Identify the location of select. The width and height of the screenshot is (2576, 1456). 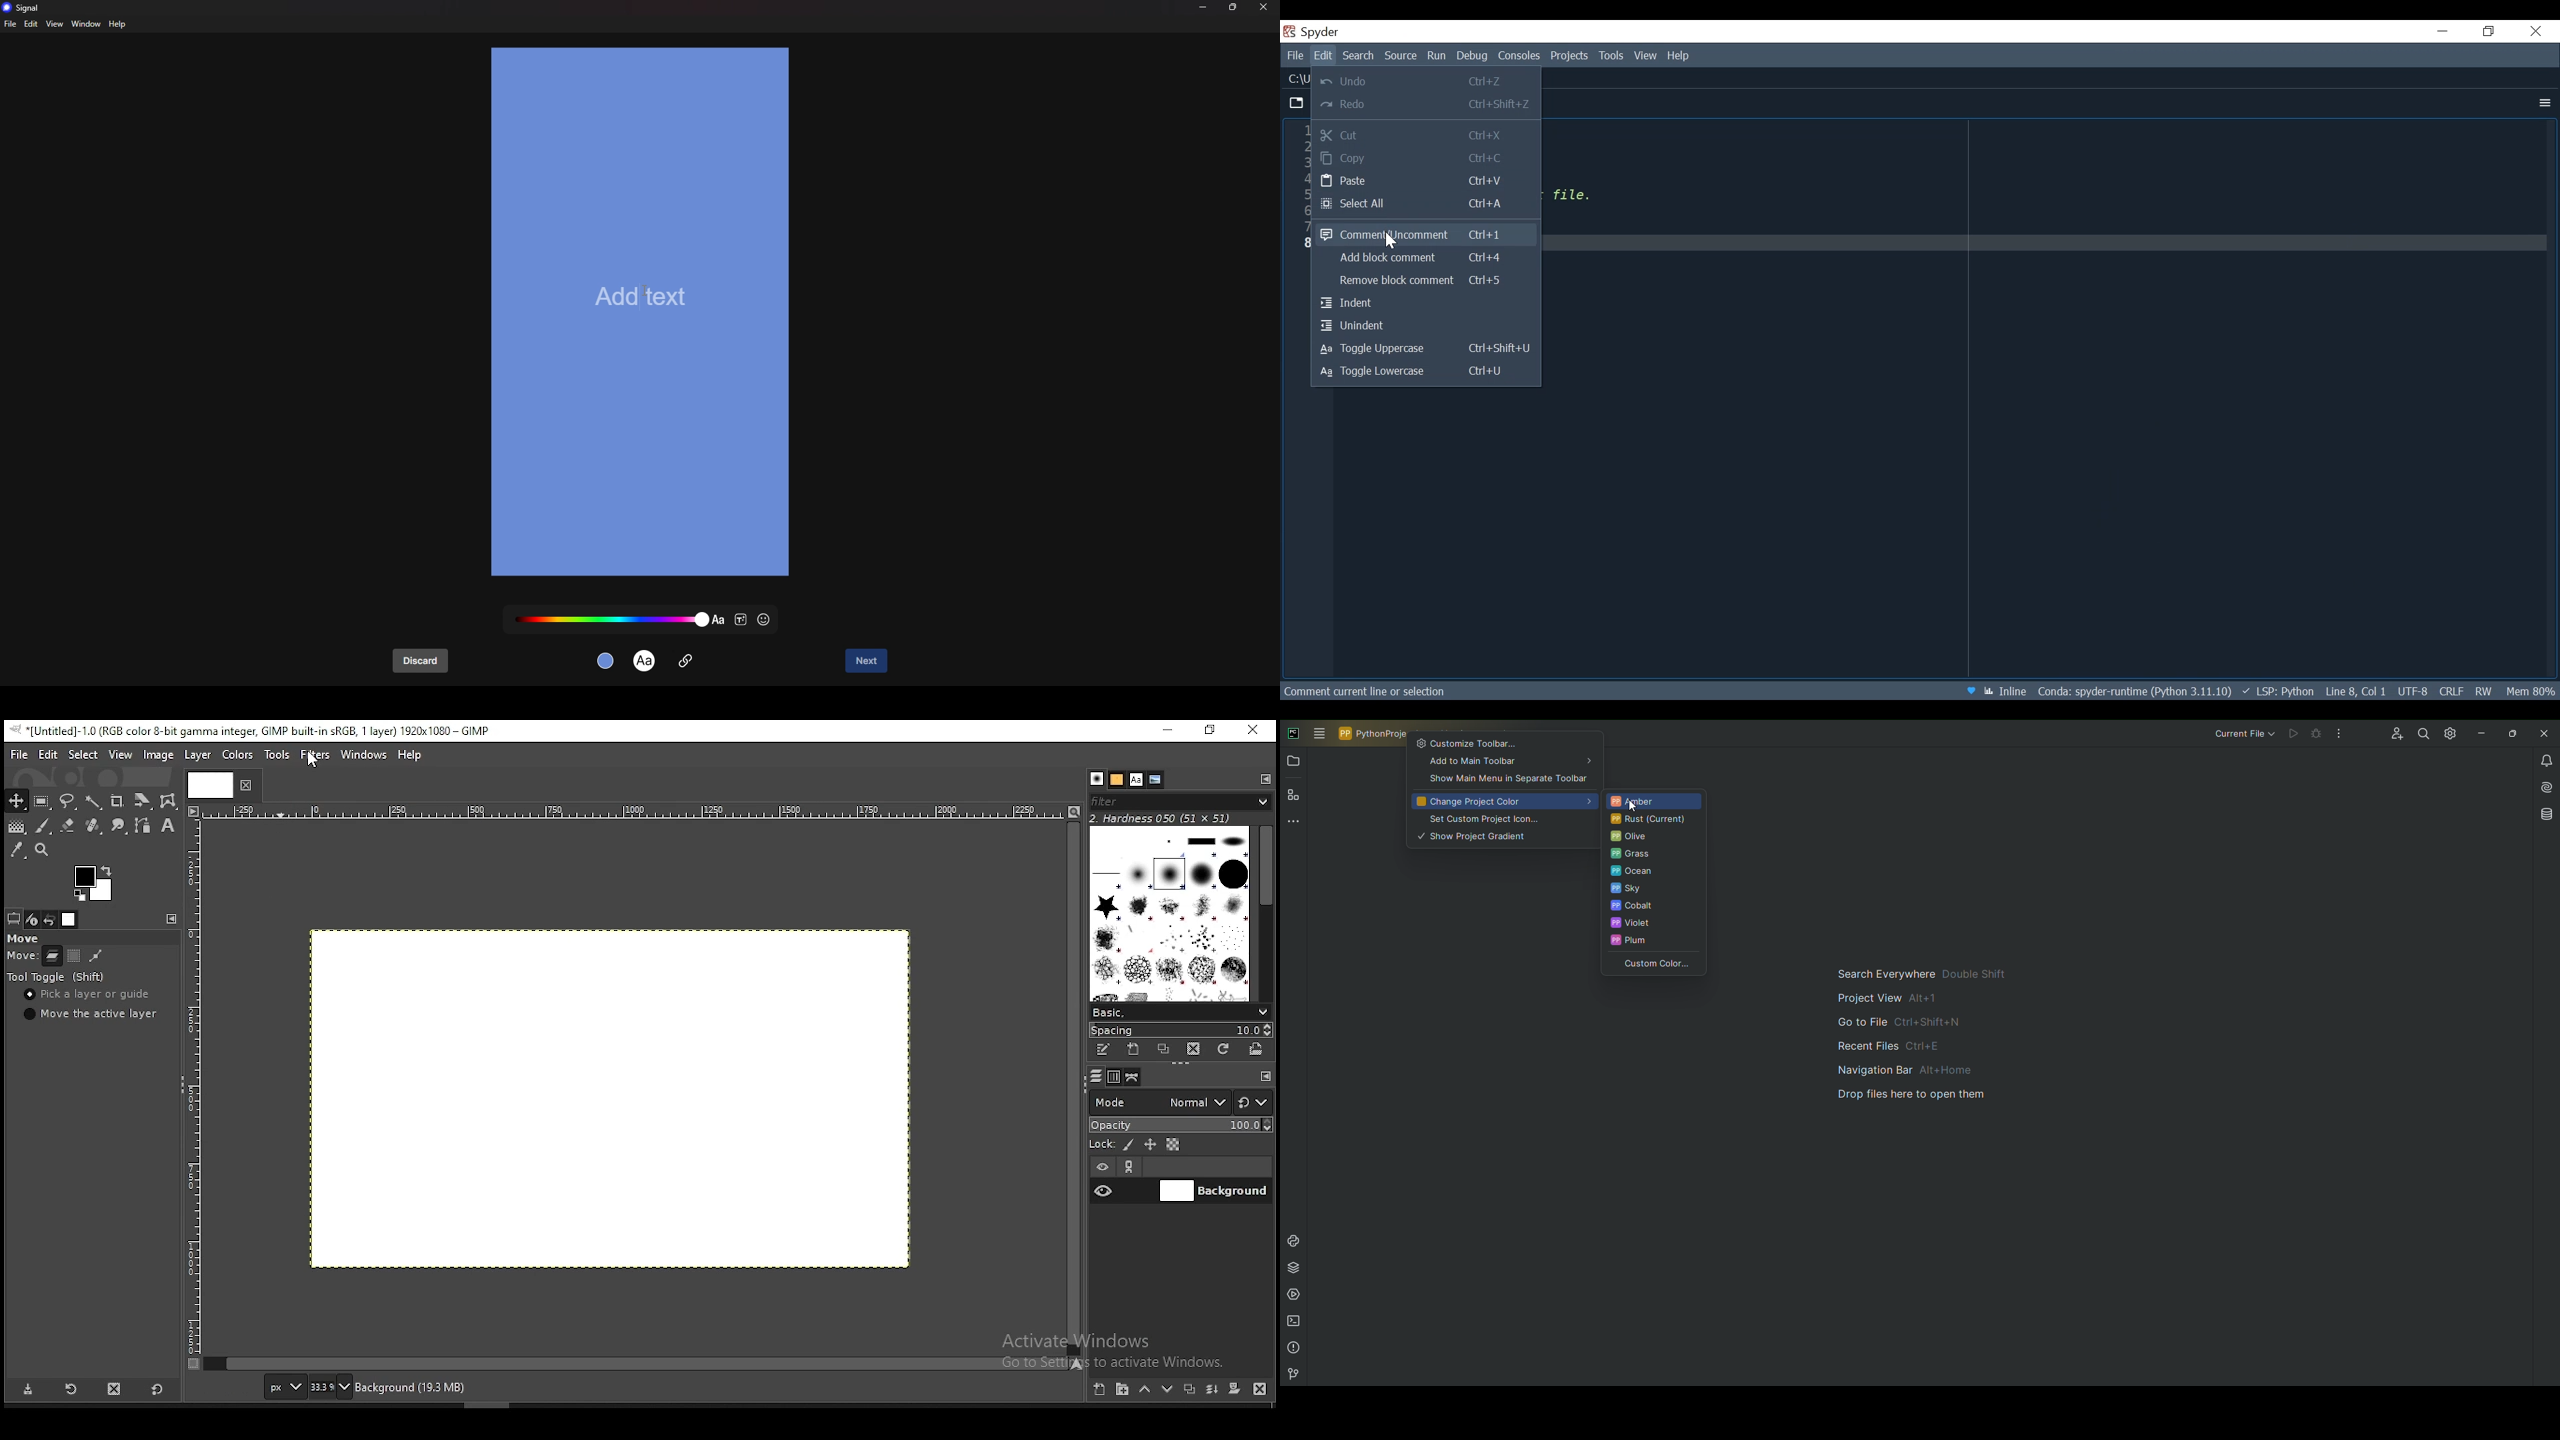
(80, 754).